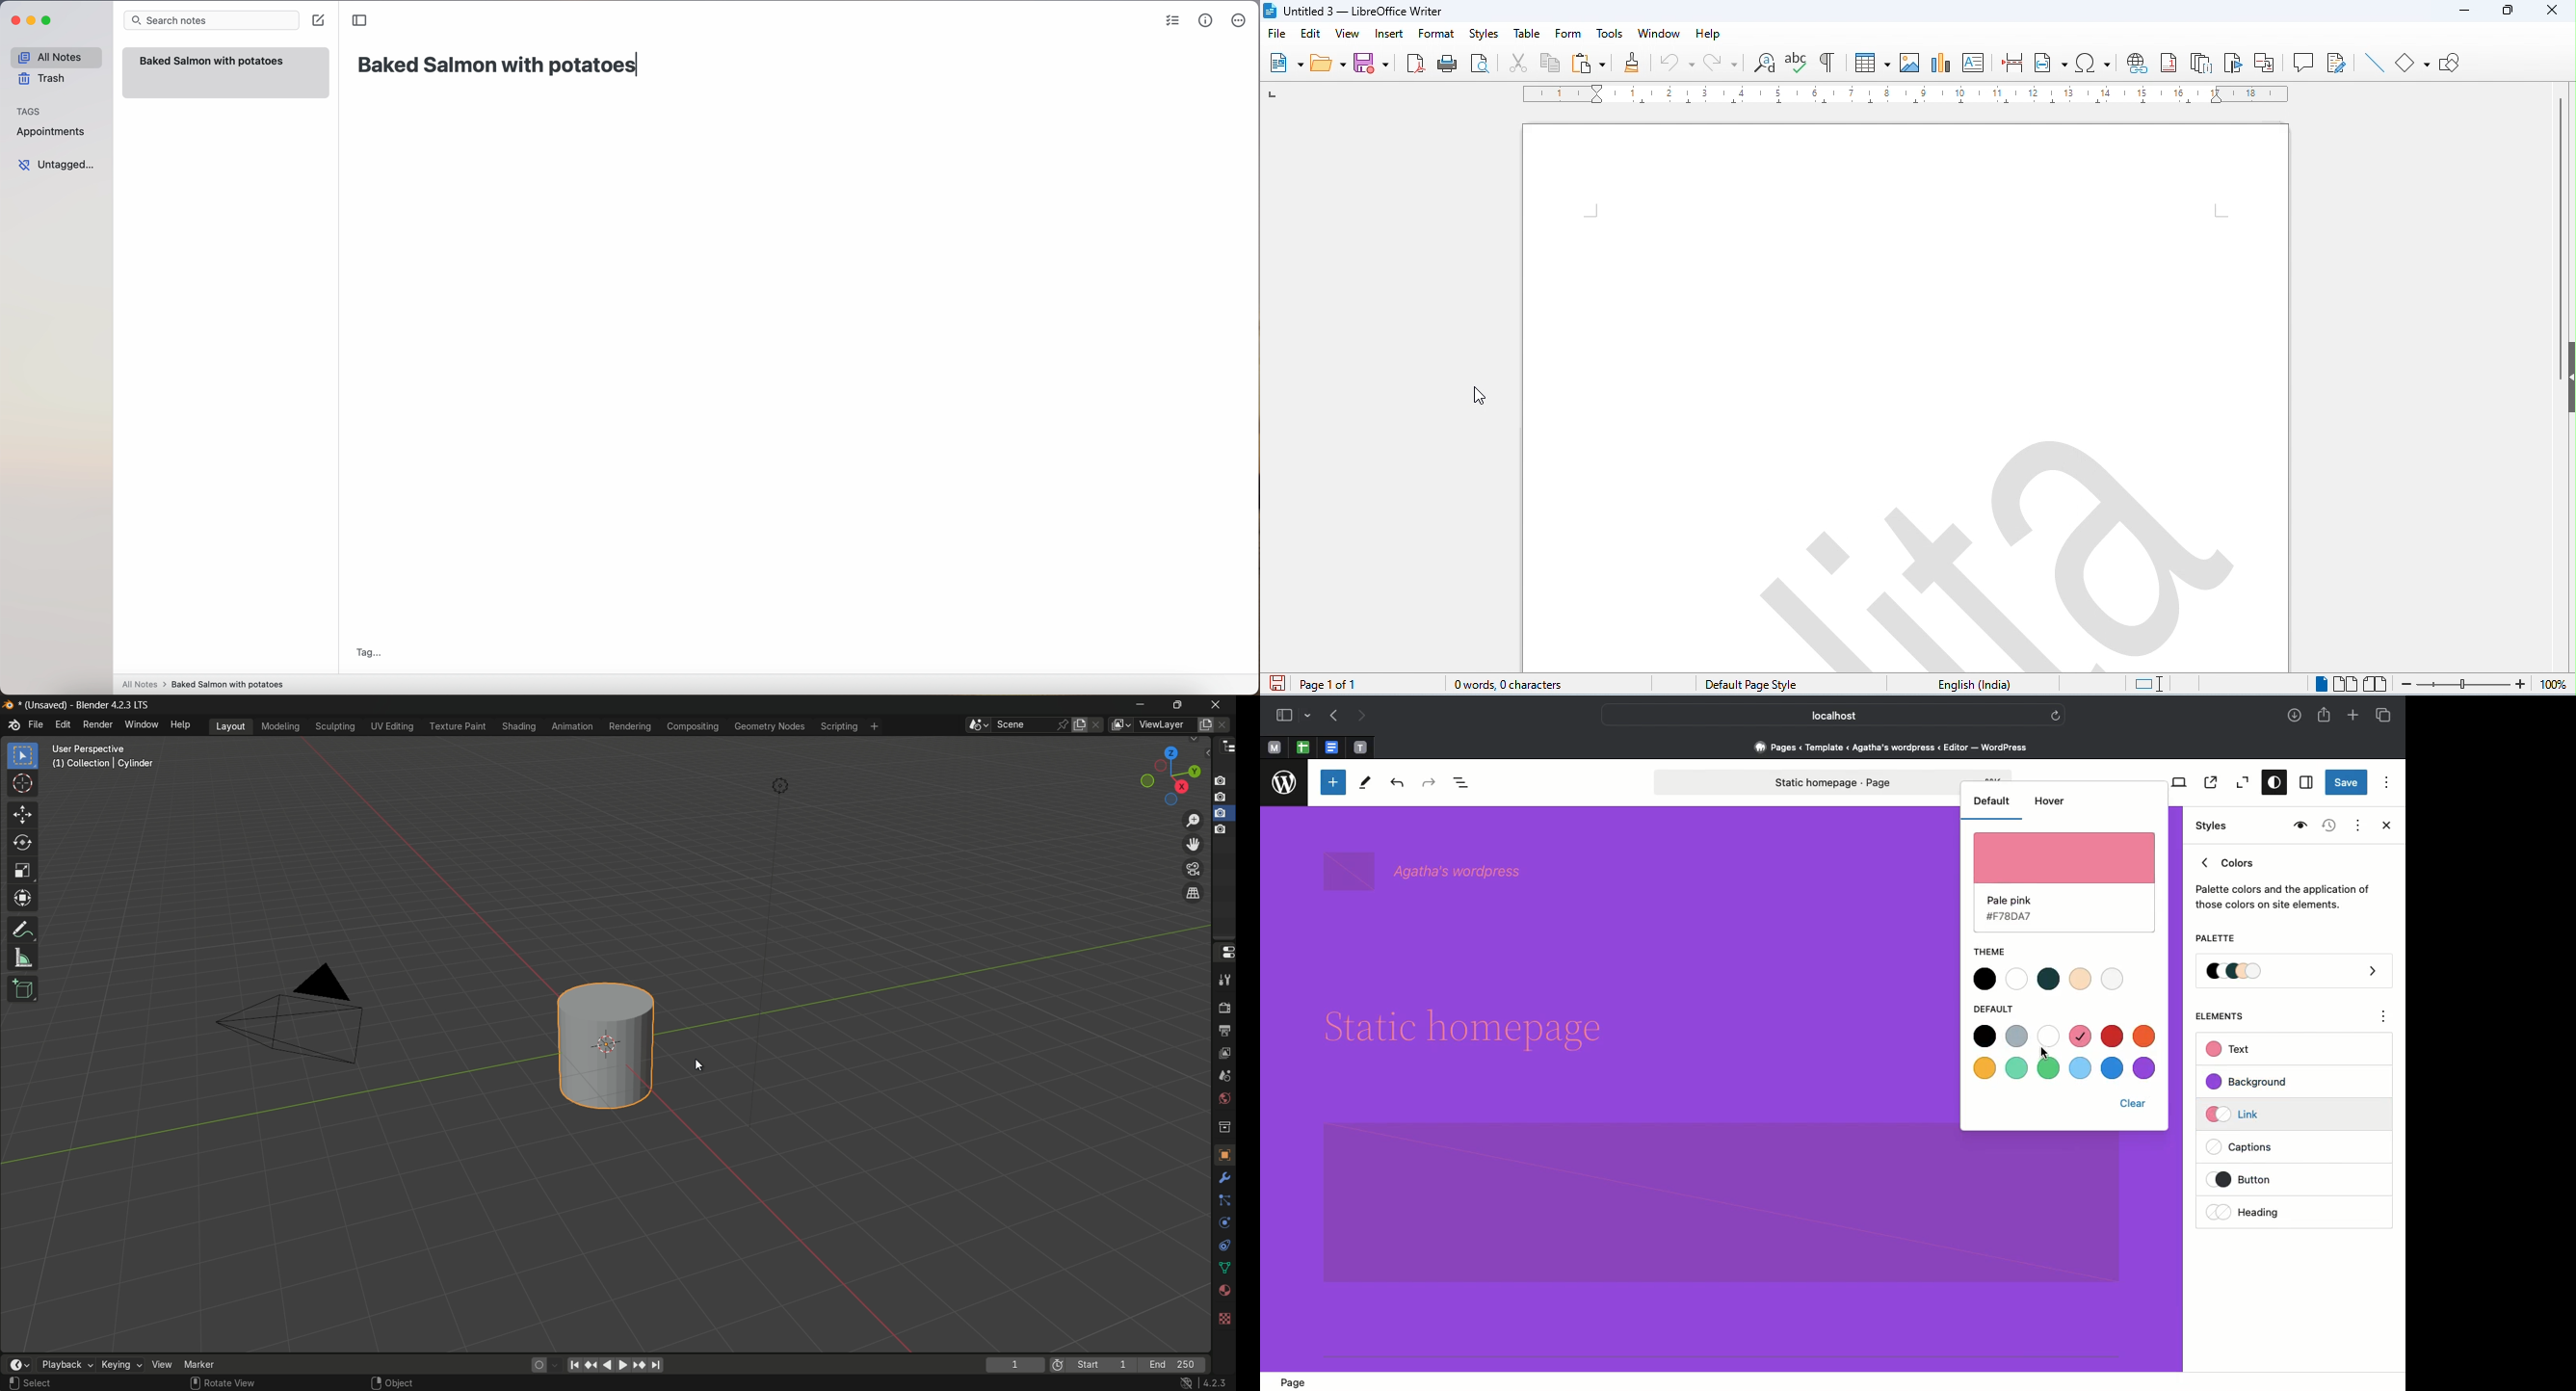  Describe the element at coordinates (29, 110) in the screenshot. I see `tags` at that location.